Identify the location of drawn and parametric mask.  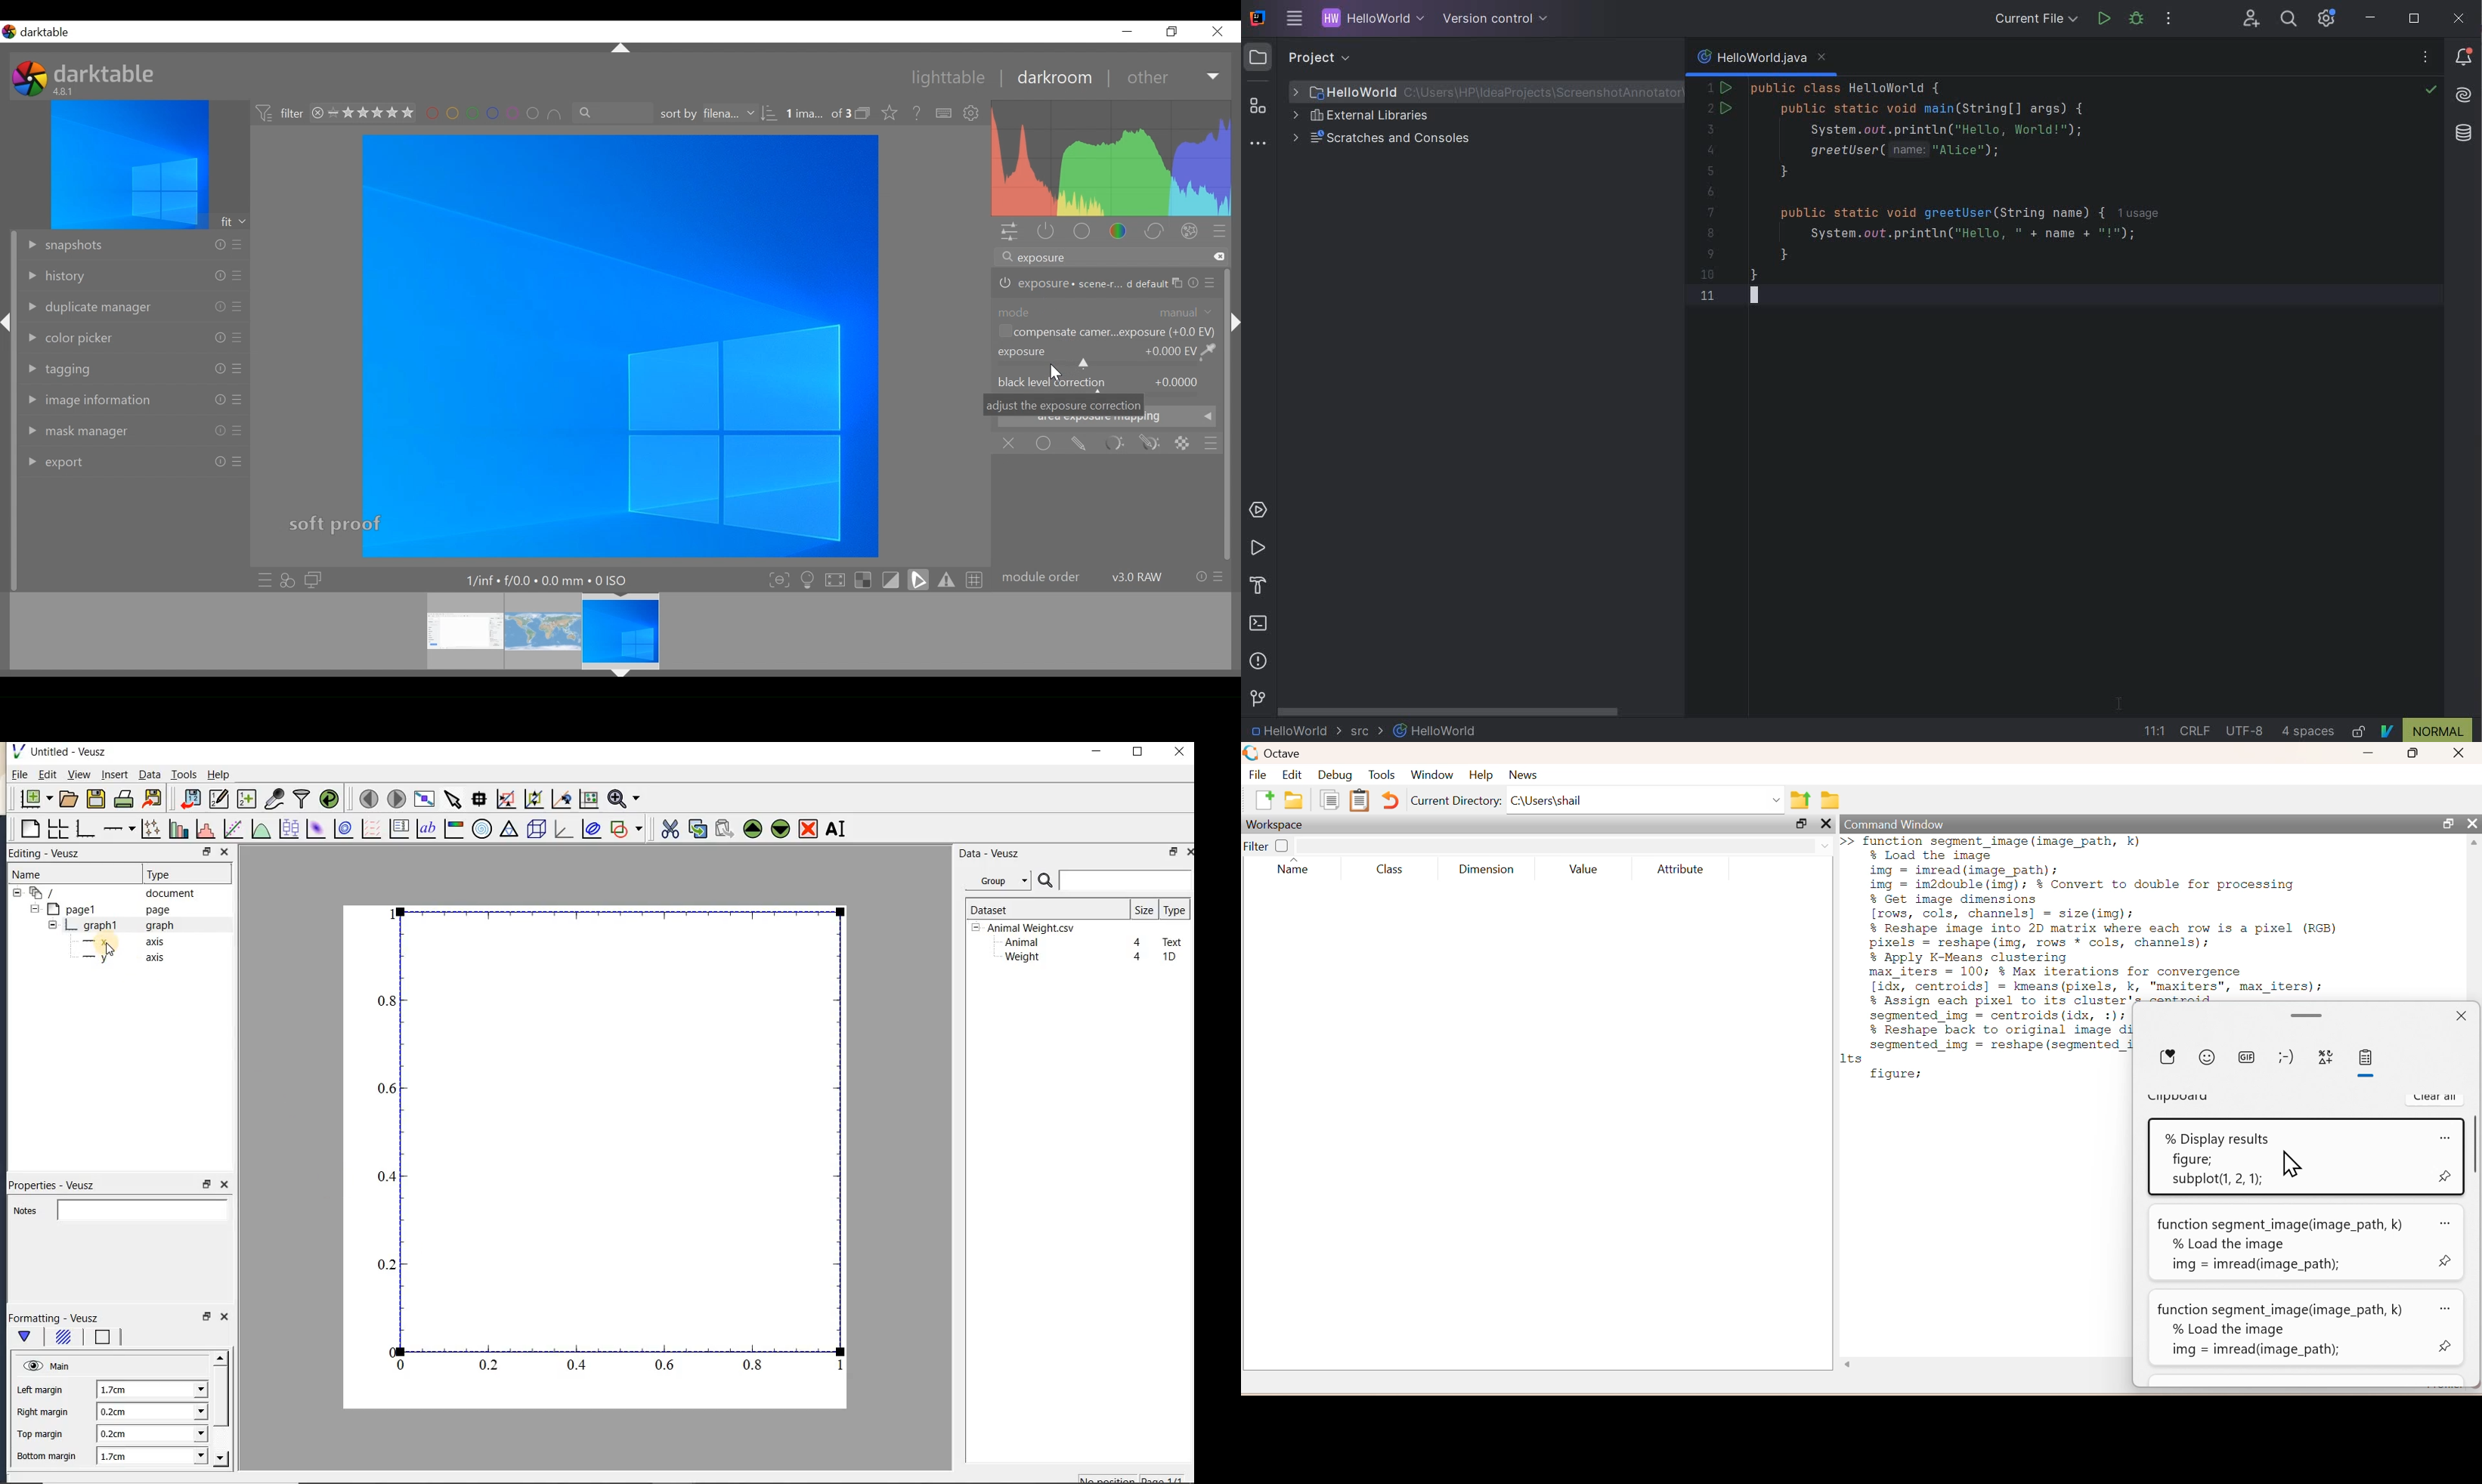
(1150, 444).